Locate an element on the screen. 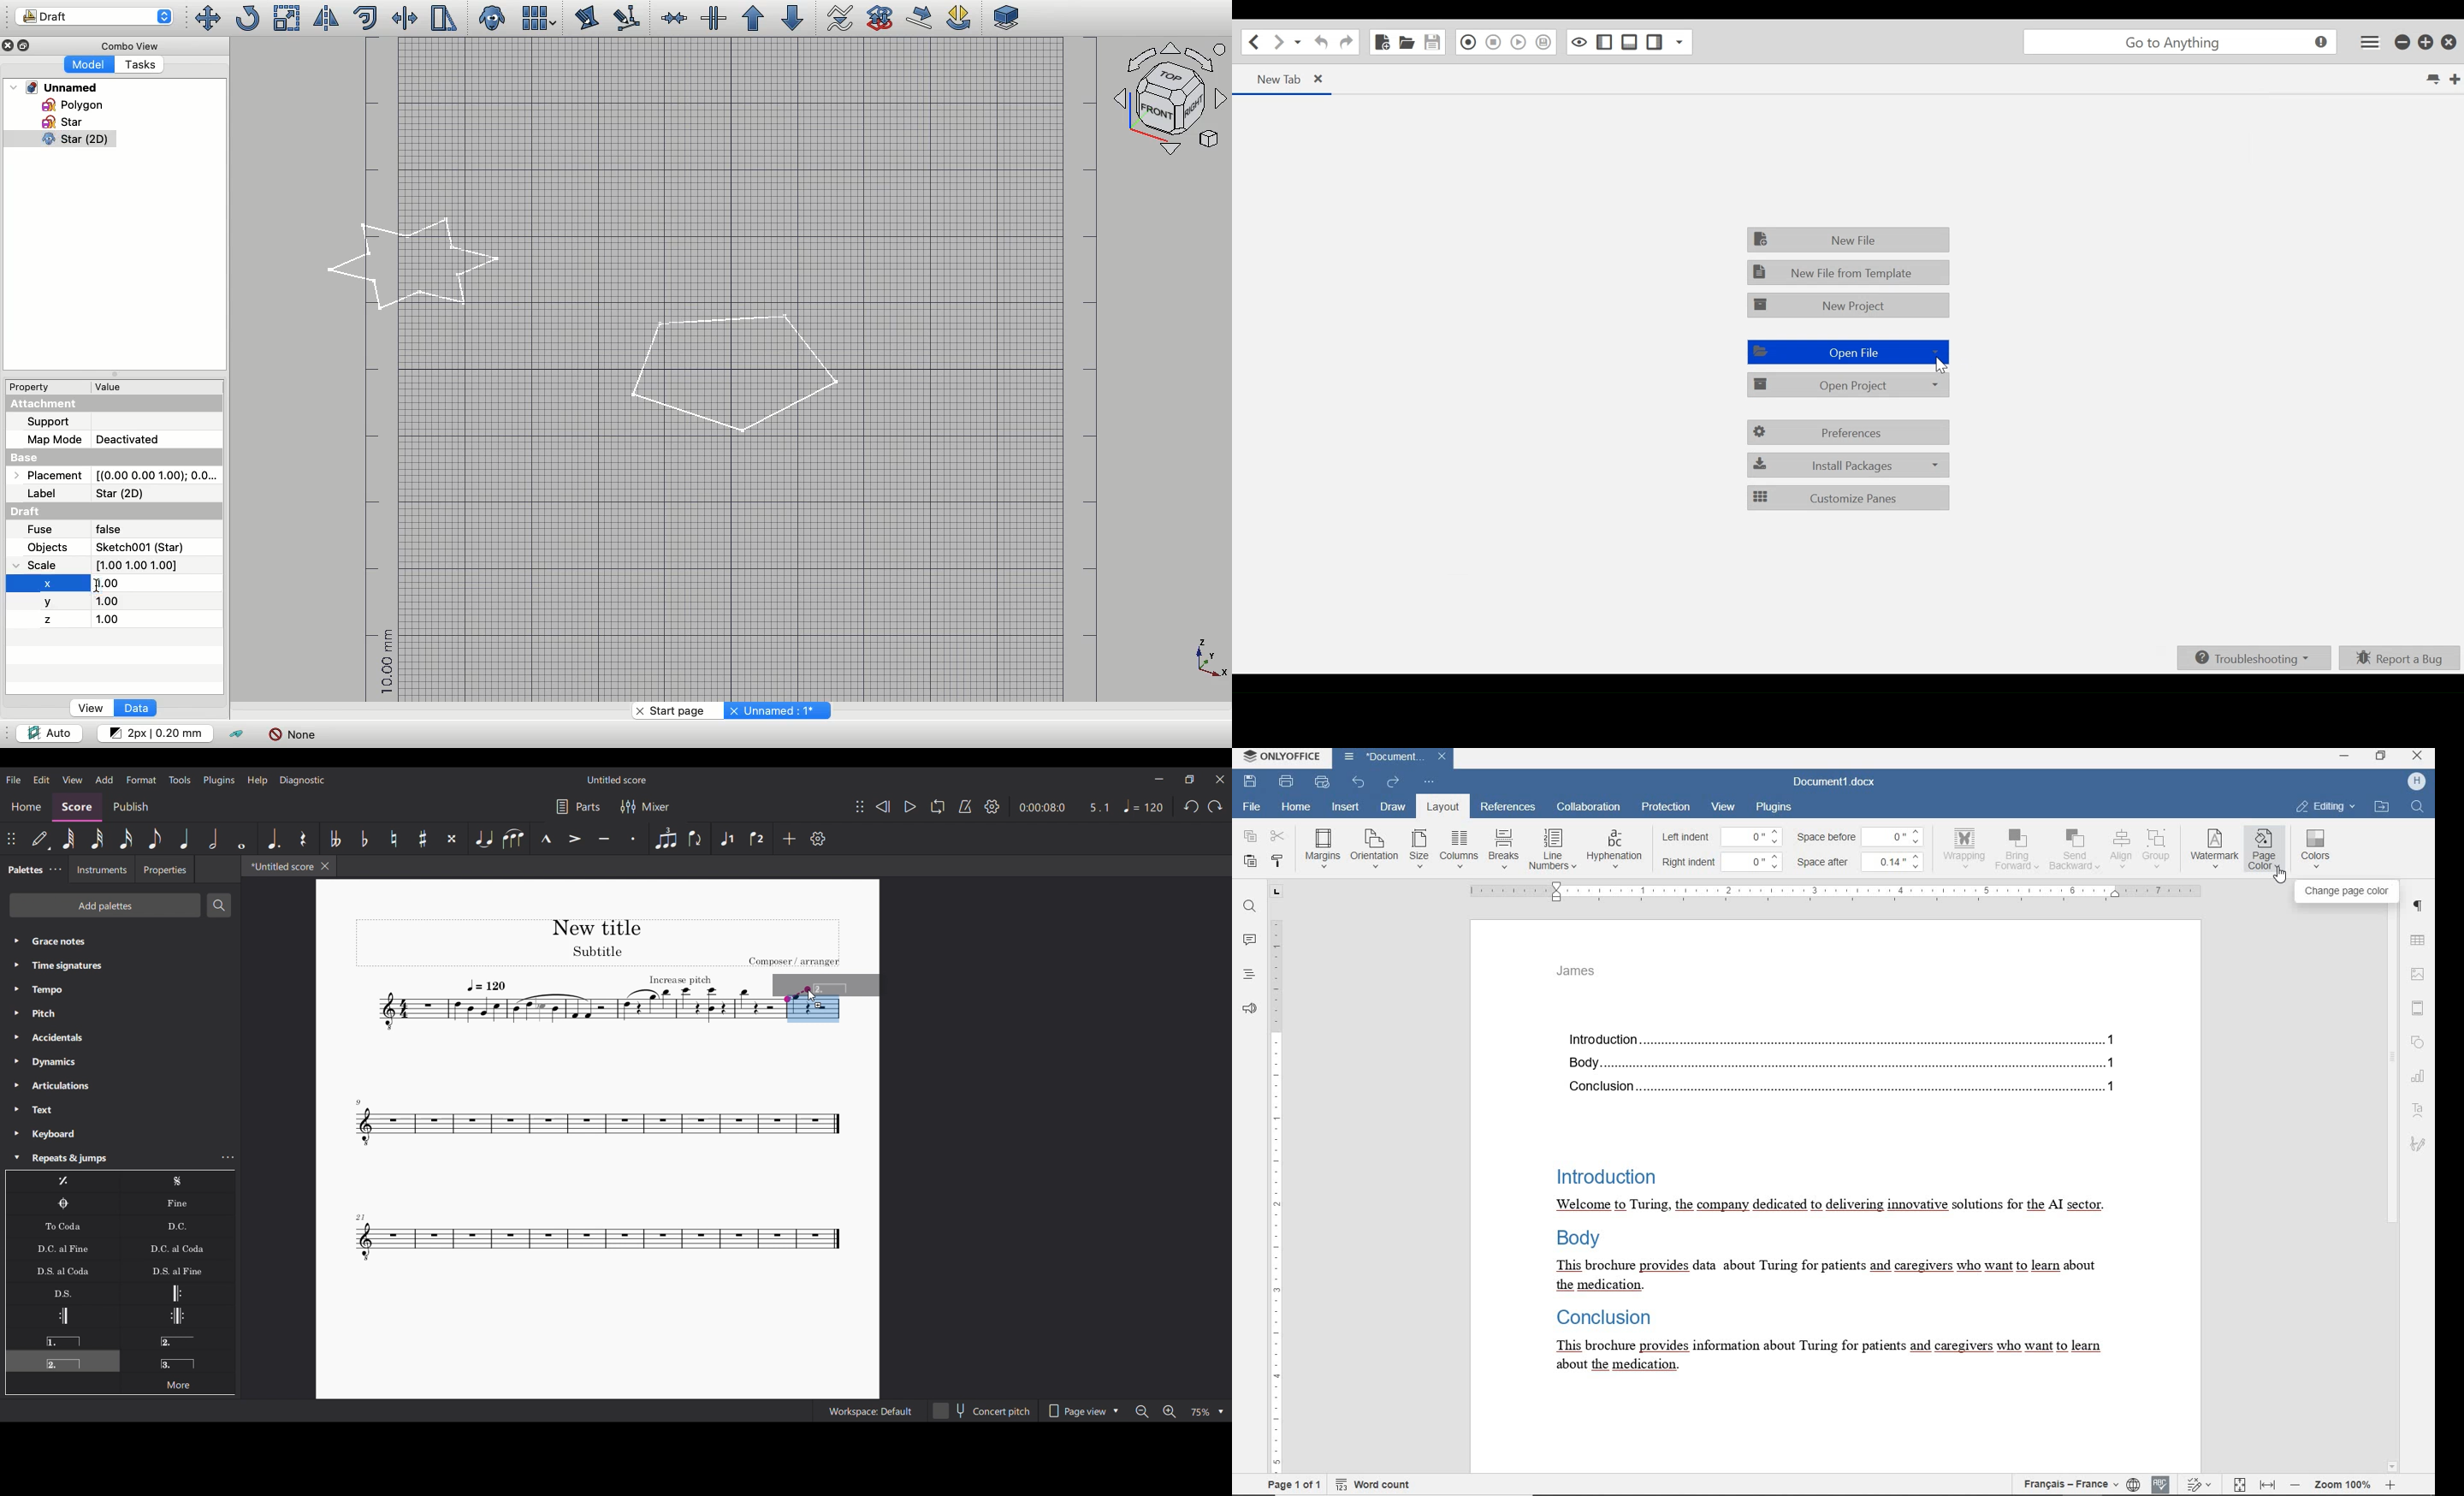  Palette settings is located at coordinates (55, 869).